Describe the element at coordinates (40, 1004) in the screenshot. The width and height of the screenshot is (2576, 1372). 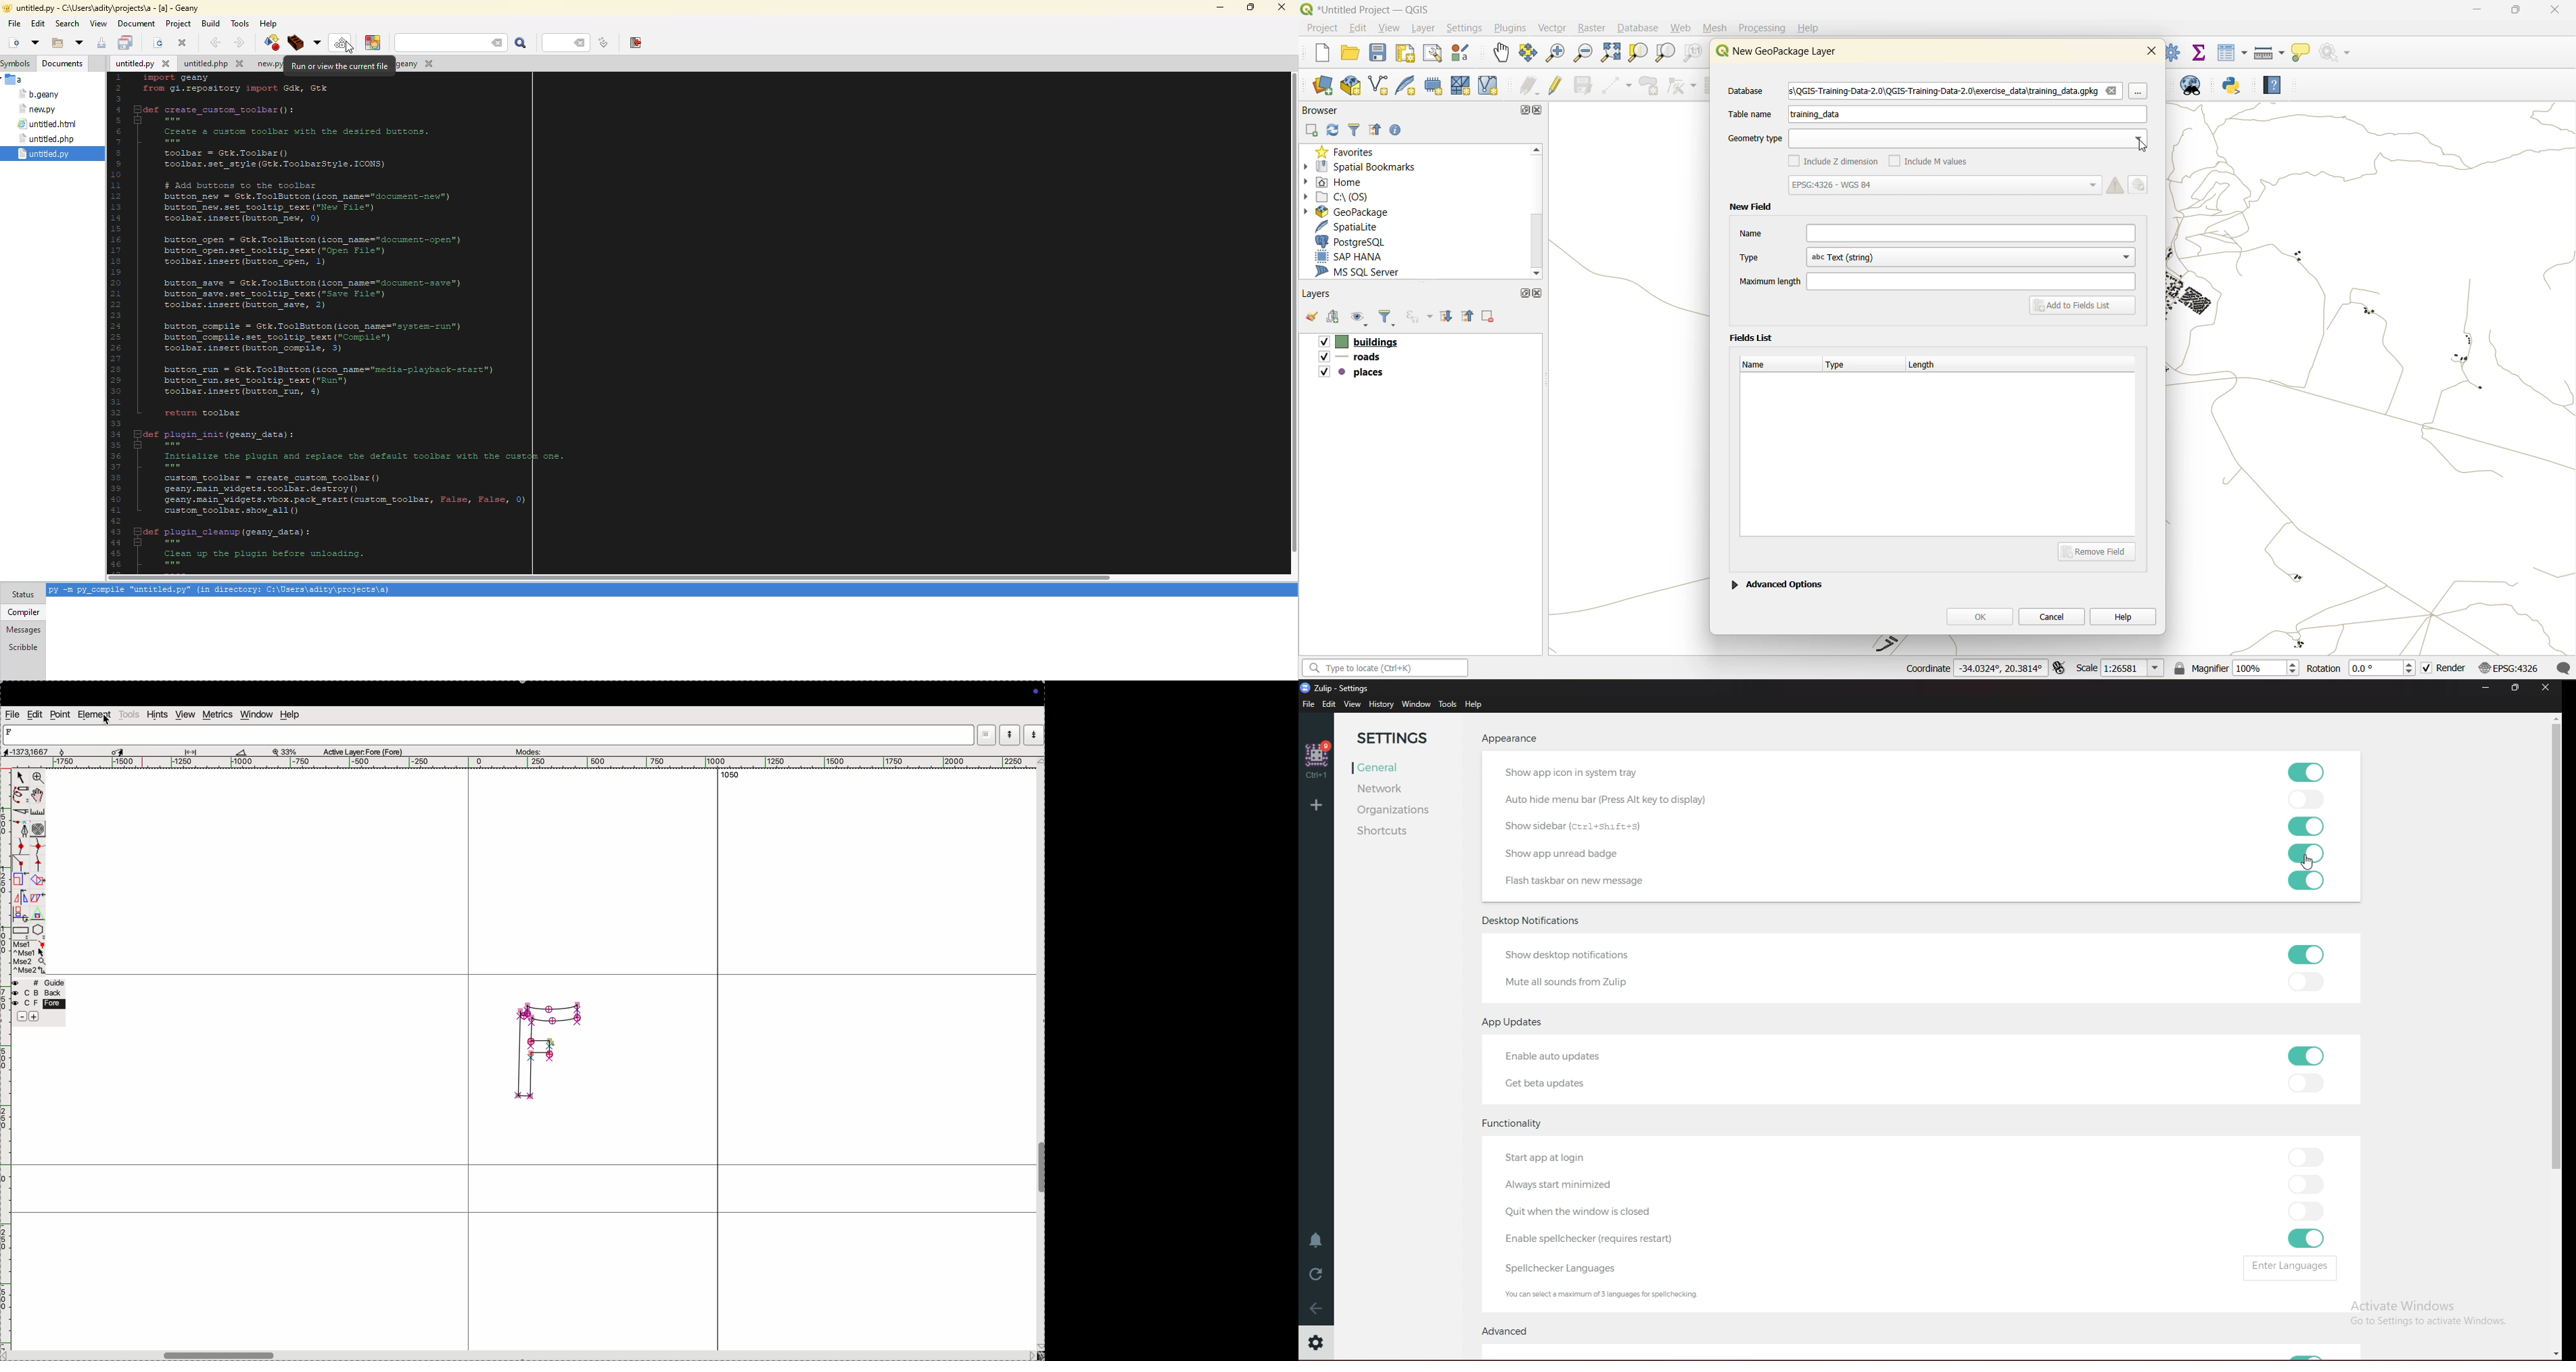
I see `fore` at that location.